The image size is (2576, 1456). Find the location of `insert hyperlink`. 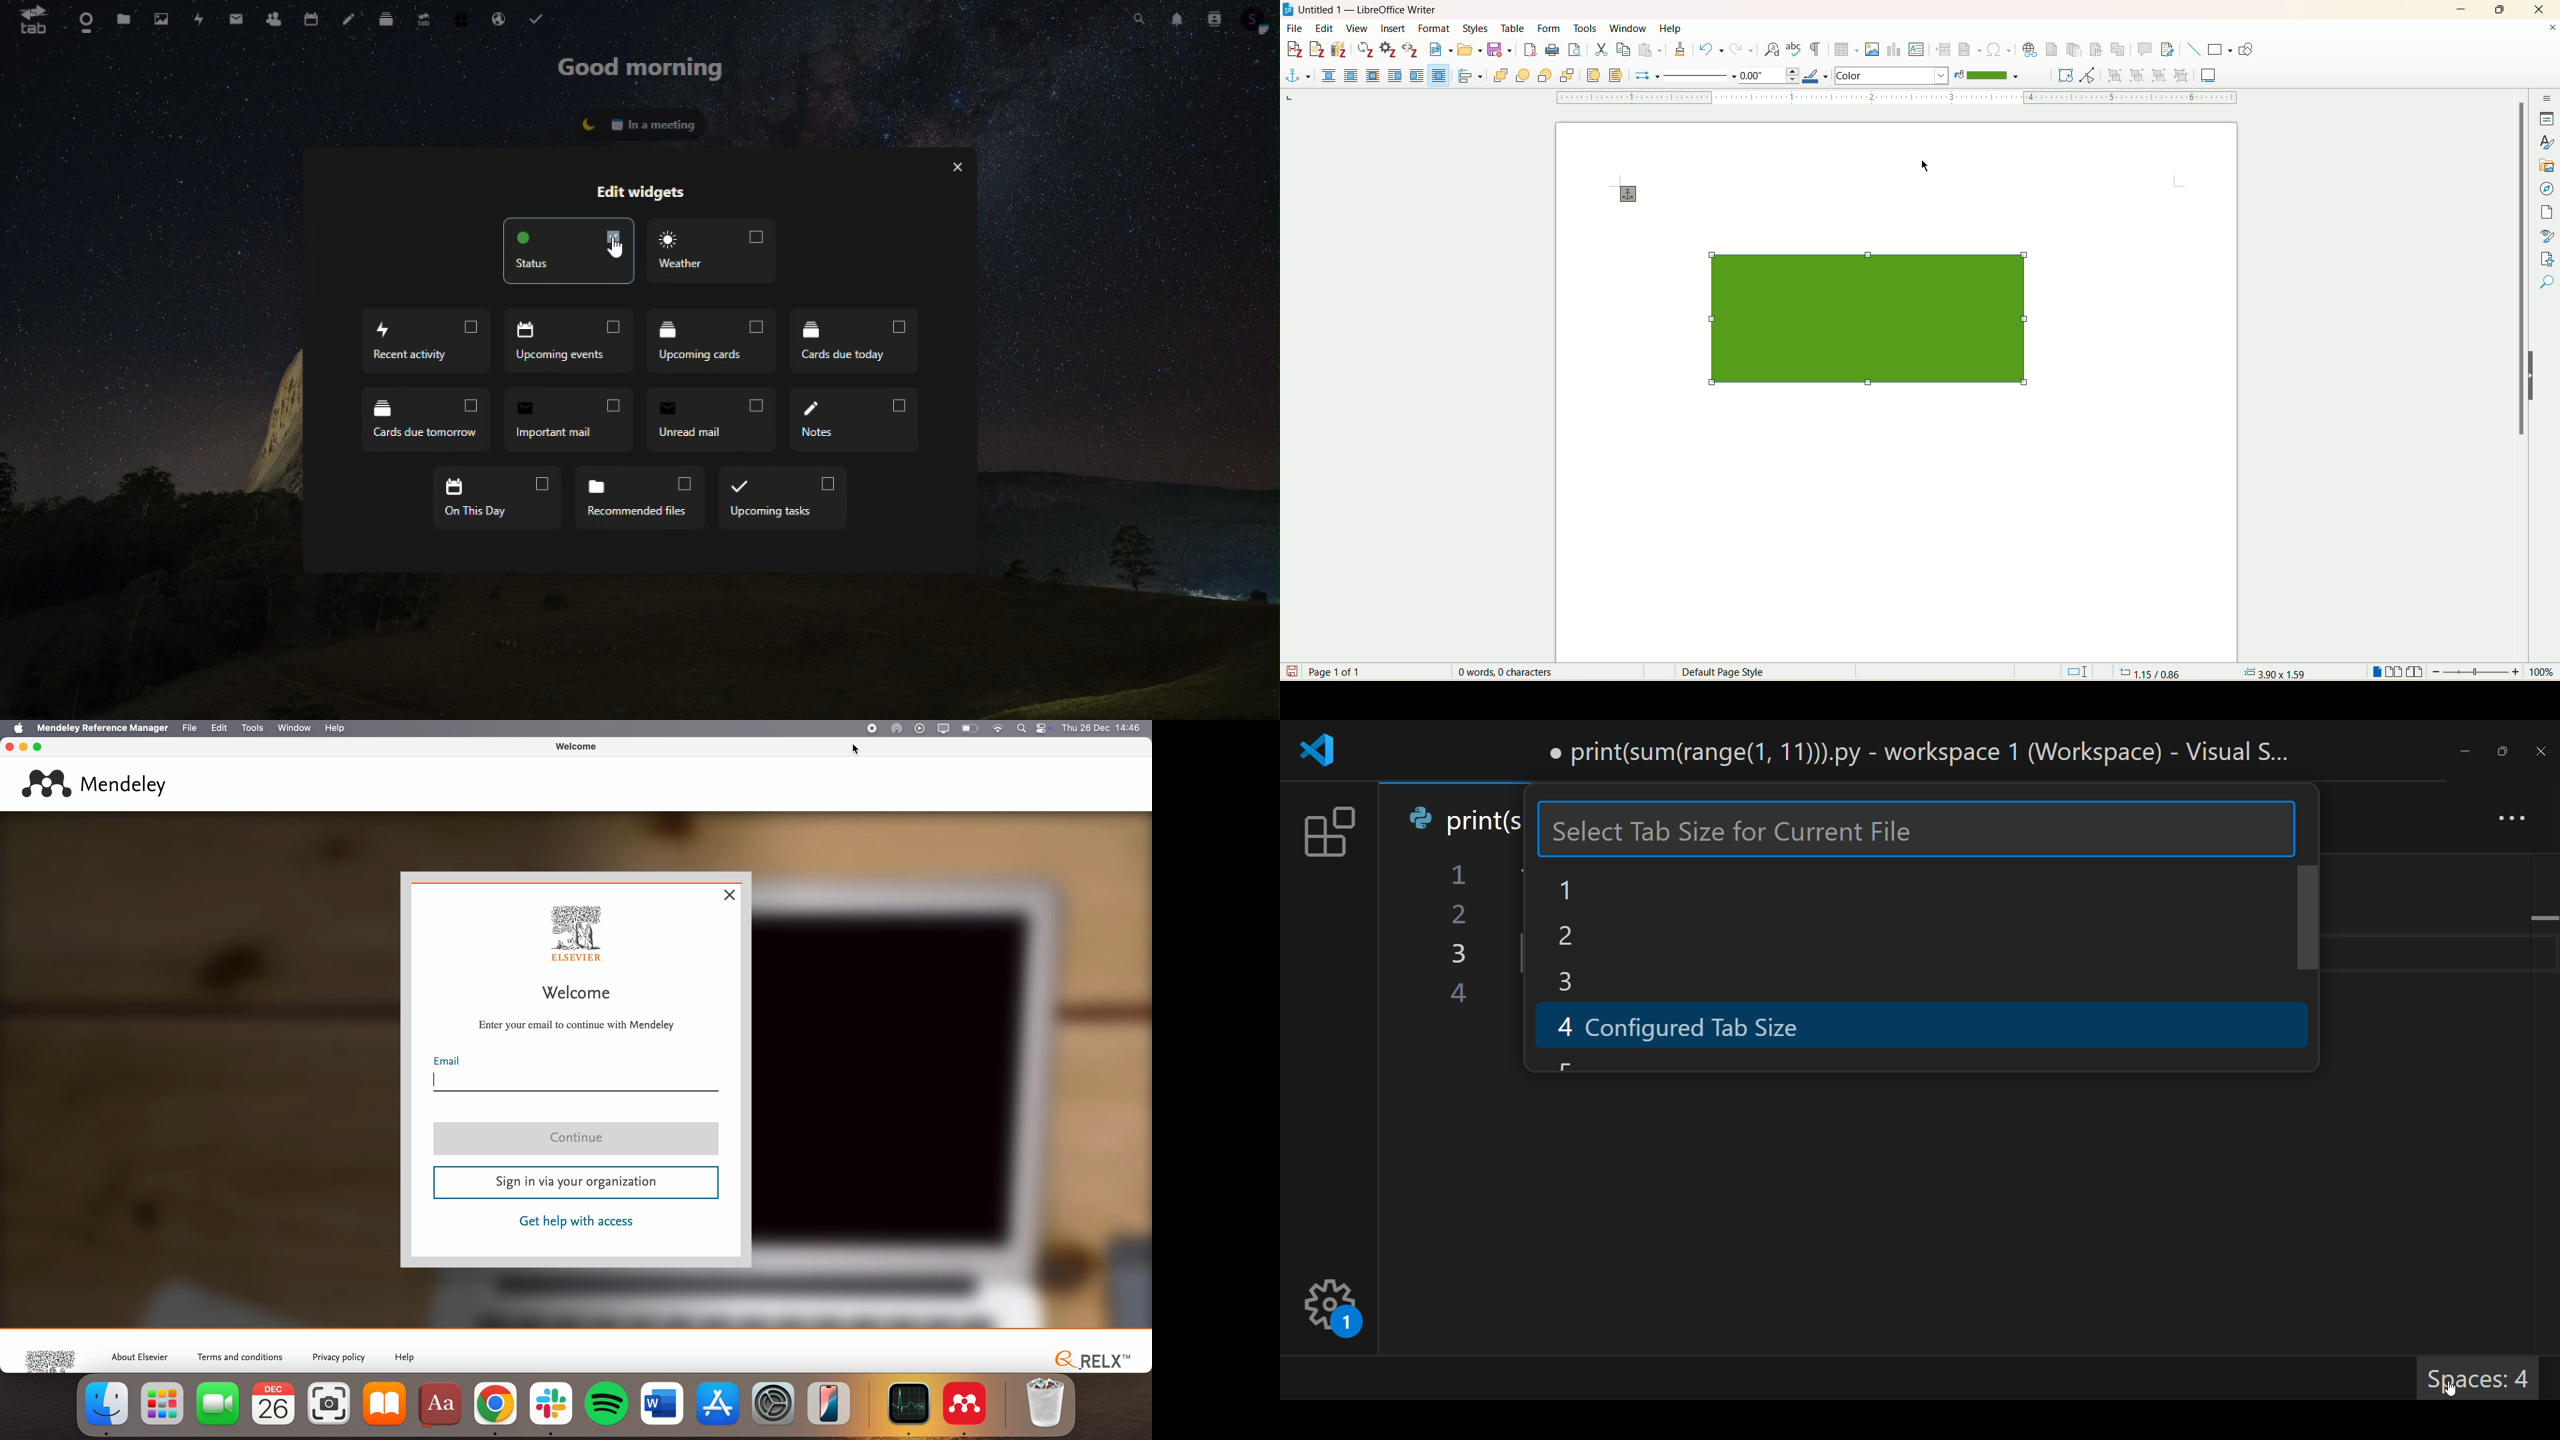

insert hyperlink is located at coordinates (2029, 50).